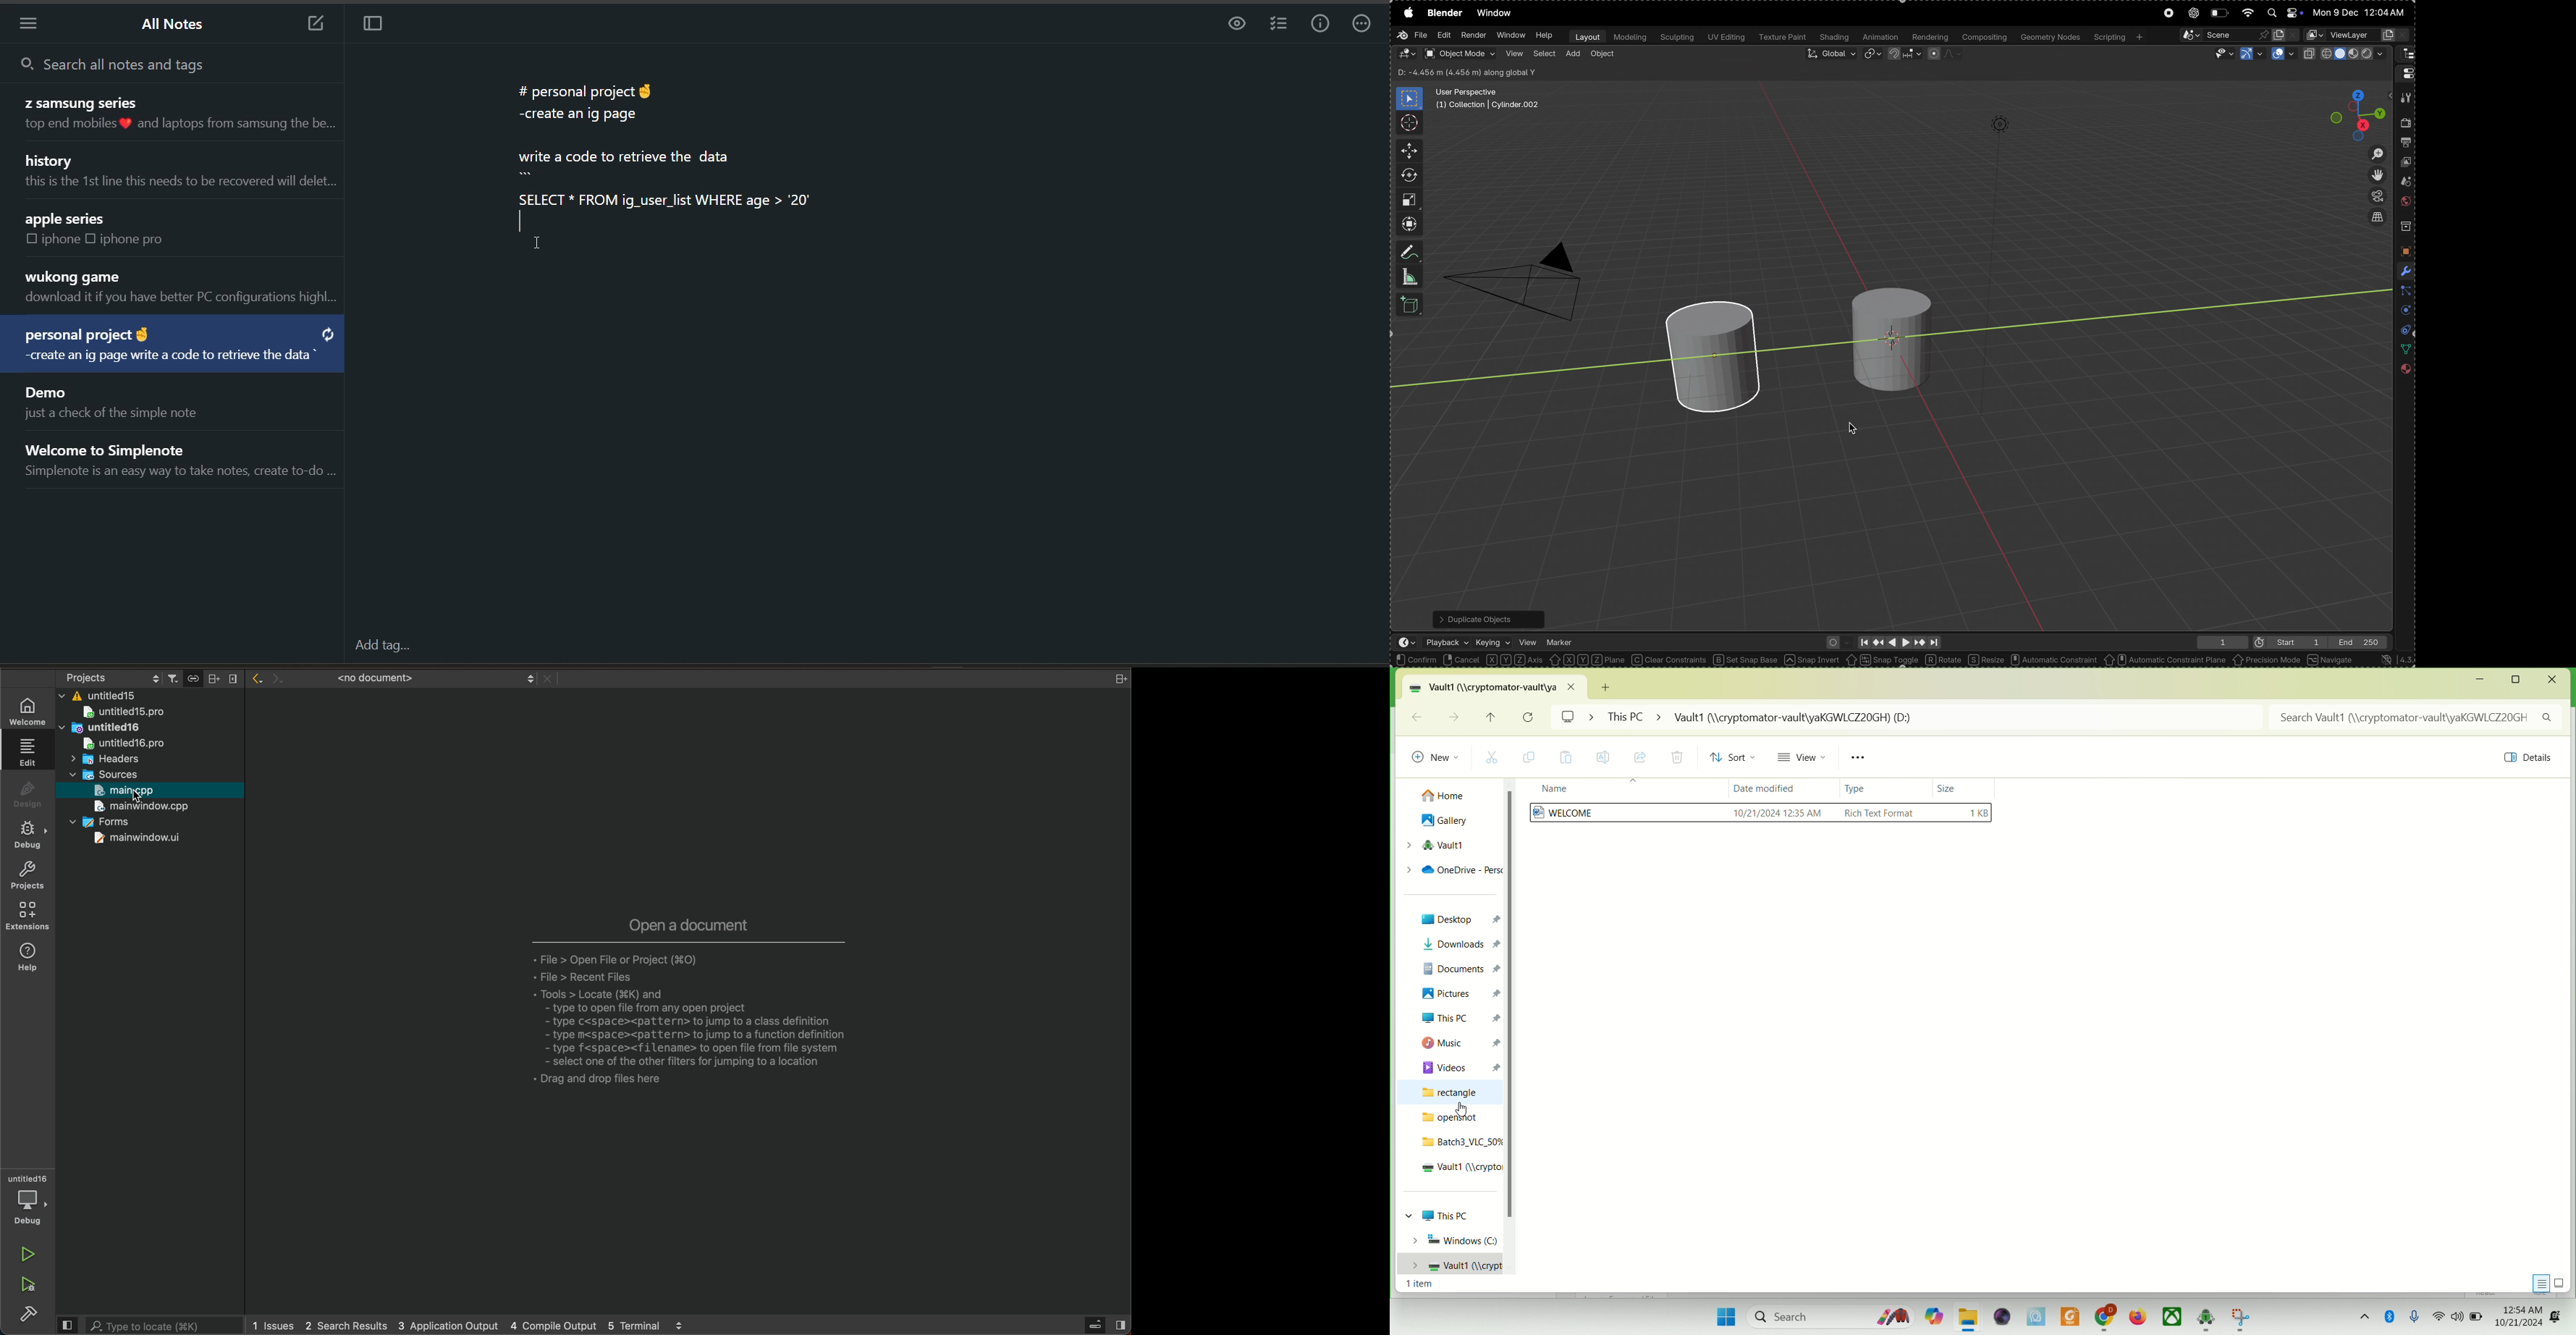  I want to click on out put, so click(2406, 144).